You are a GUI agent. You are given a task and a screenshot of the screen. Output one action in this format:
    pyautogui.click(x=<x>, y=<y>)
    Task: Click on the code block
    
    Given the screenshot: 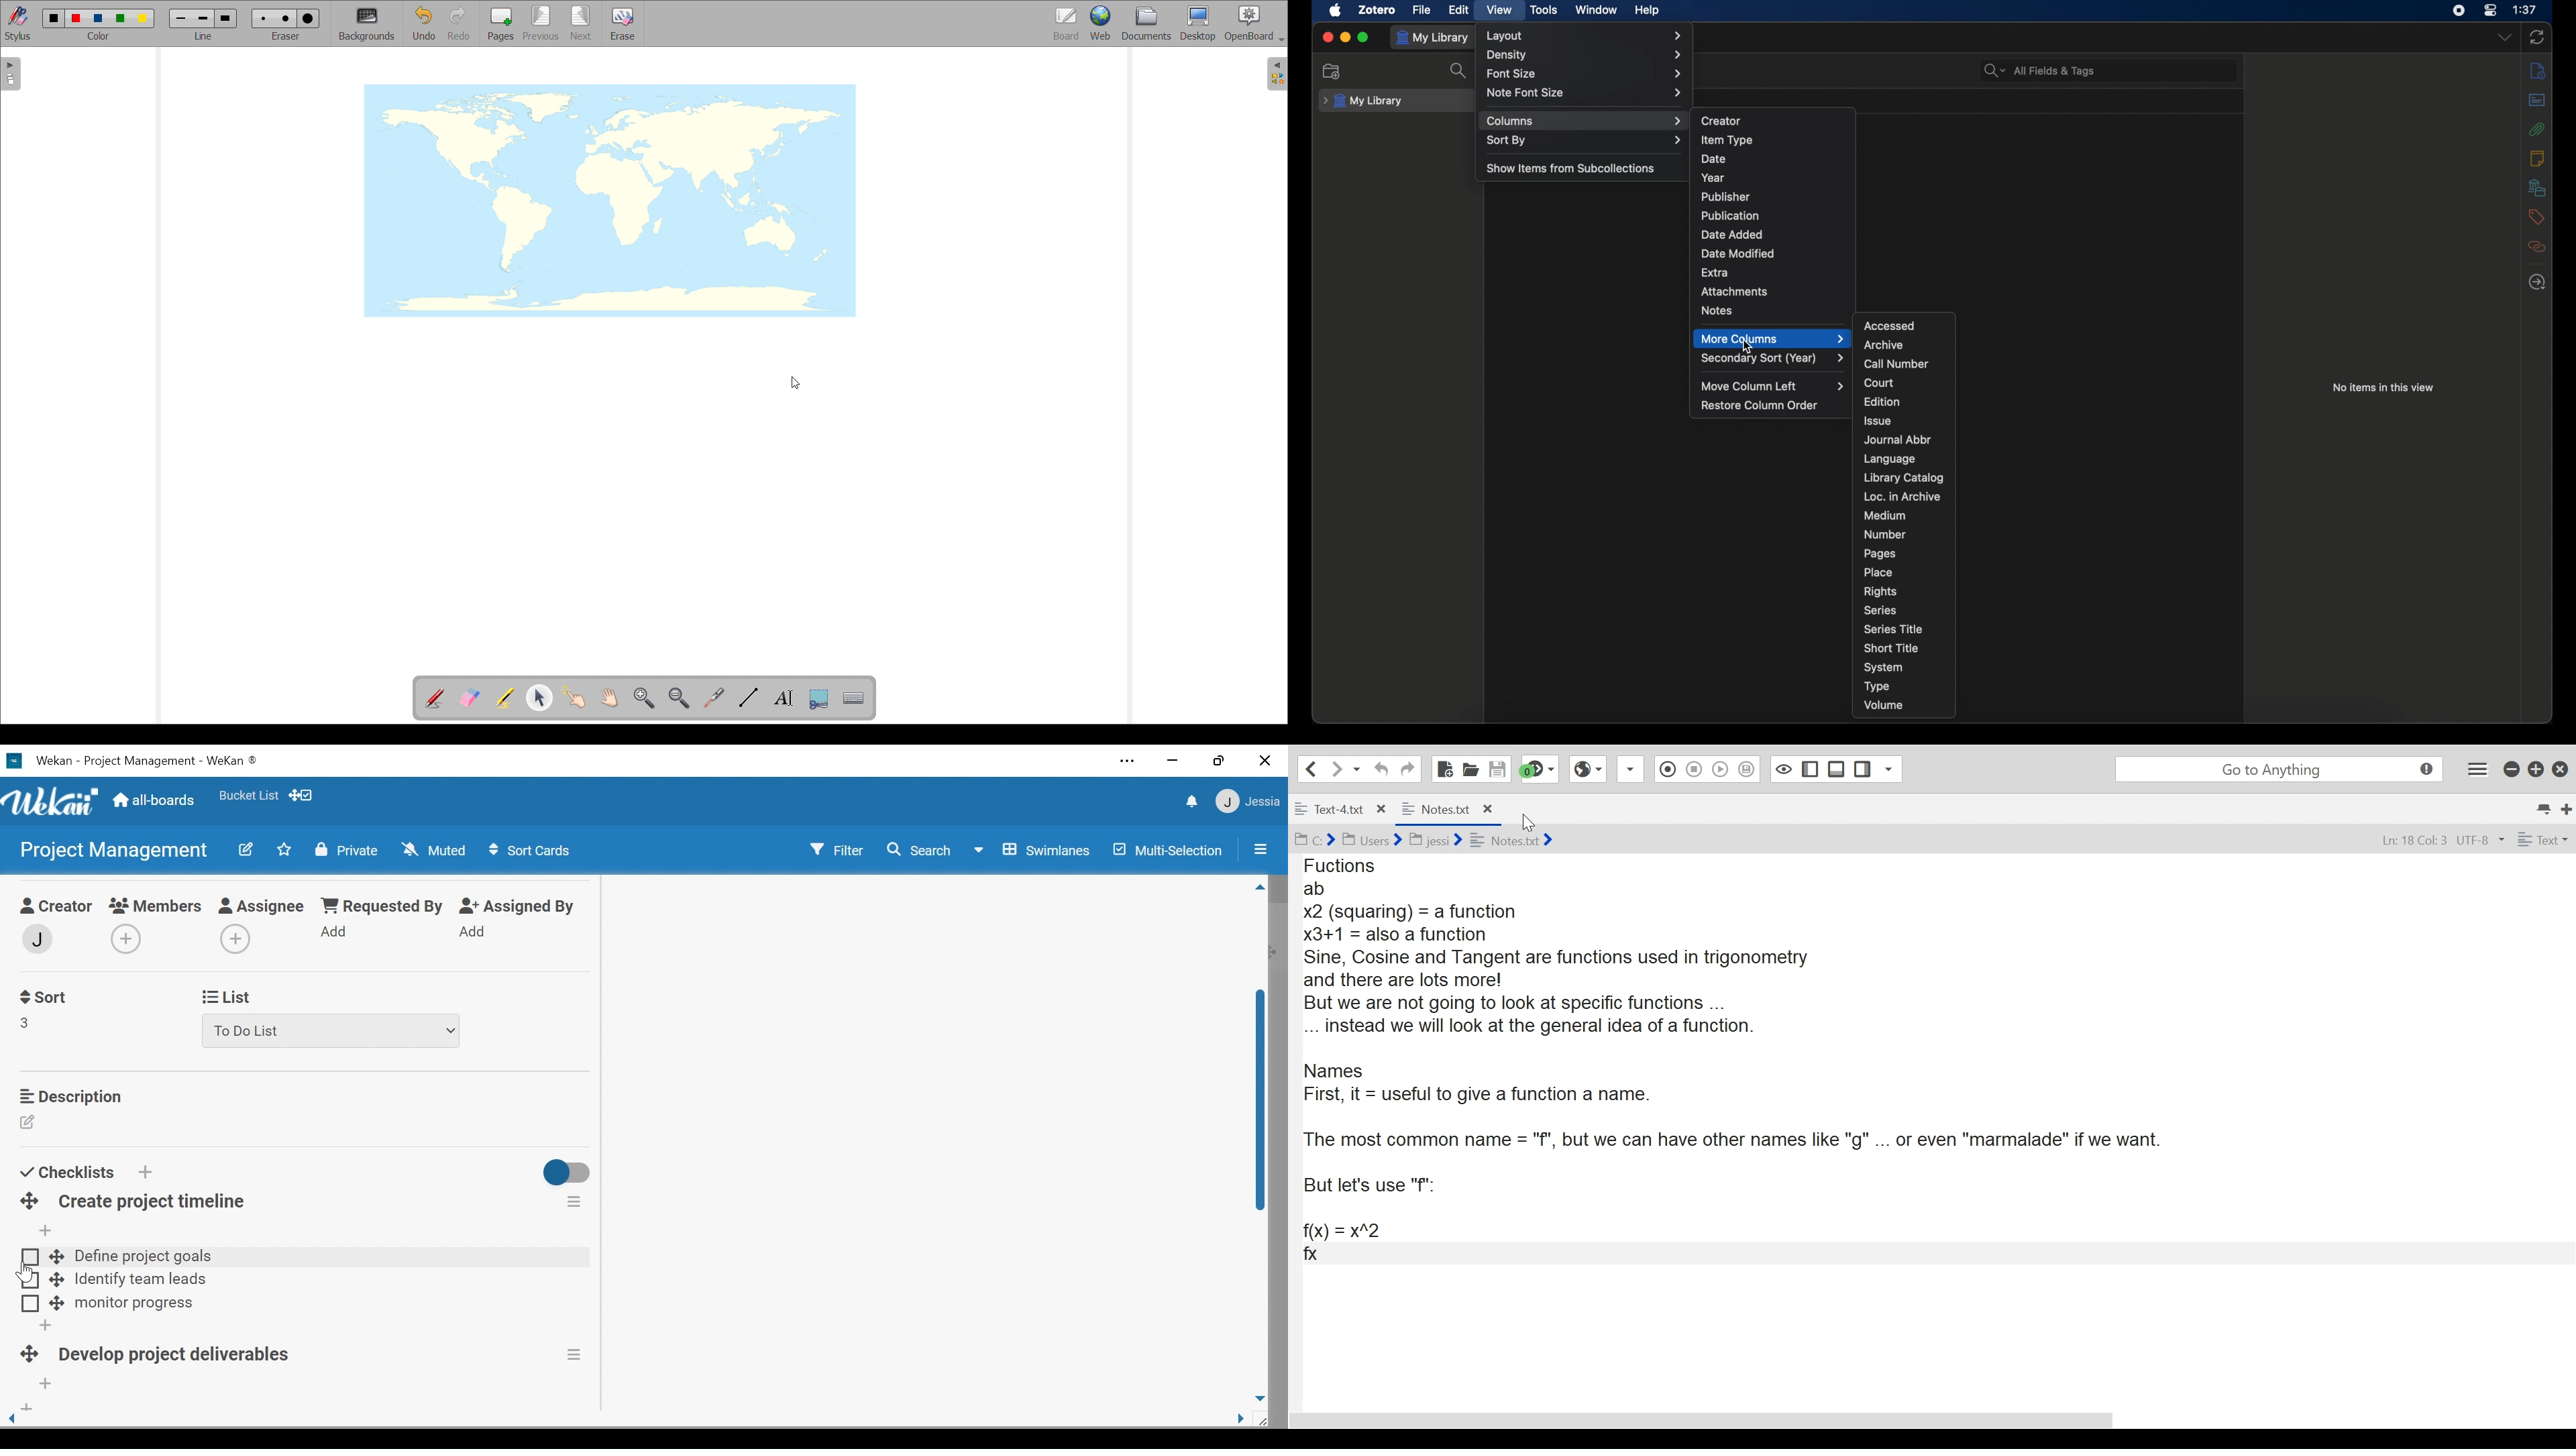 What is the action you would take?
    pyautogui.click(x=1913, y=1102)
    